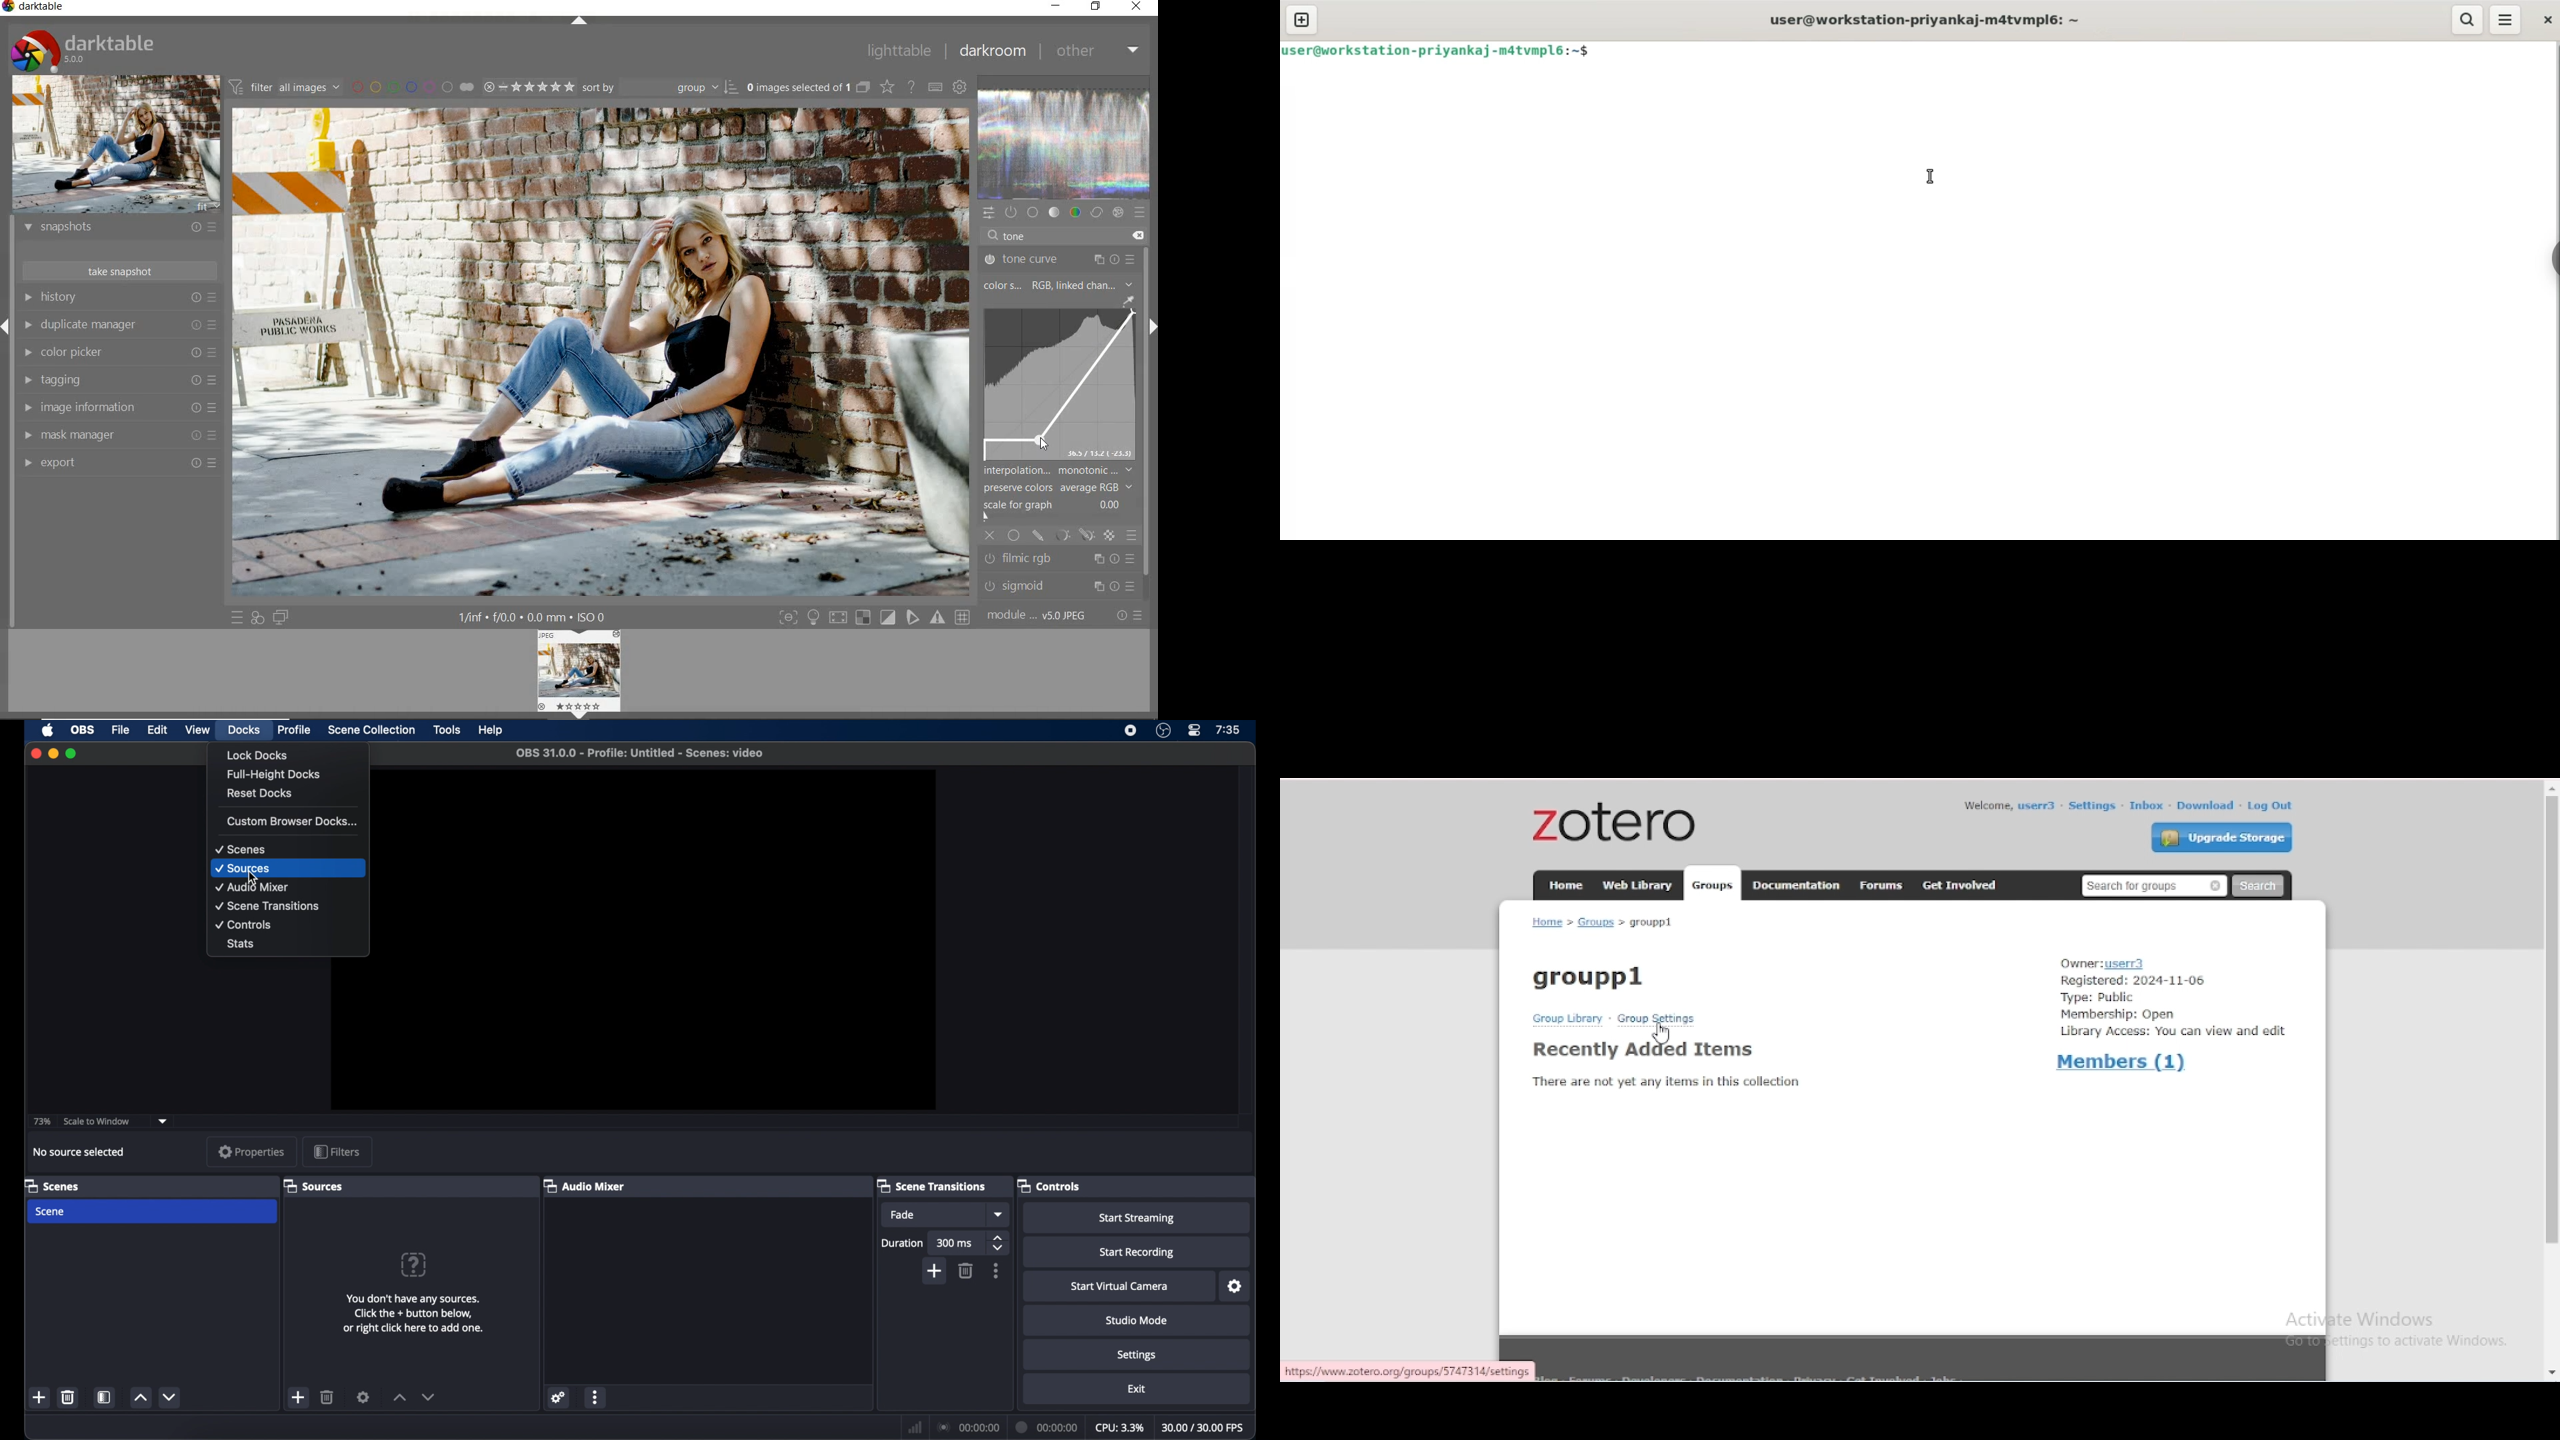 This screenshot has width=2576, height=1456. What do you see at coordinates (1150, 413) in the screenshot?
I see `scrollbar` at bounding box center [1150, 413].